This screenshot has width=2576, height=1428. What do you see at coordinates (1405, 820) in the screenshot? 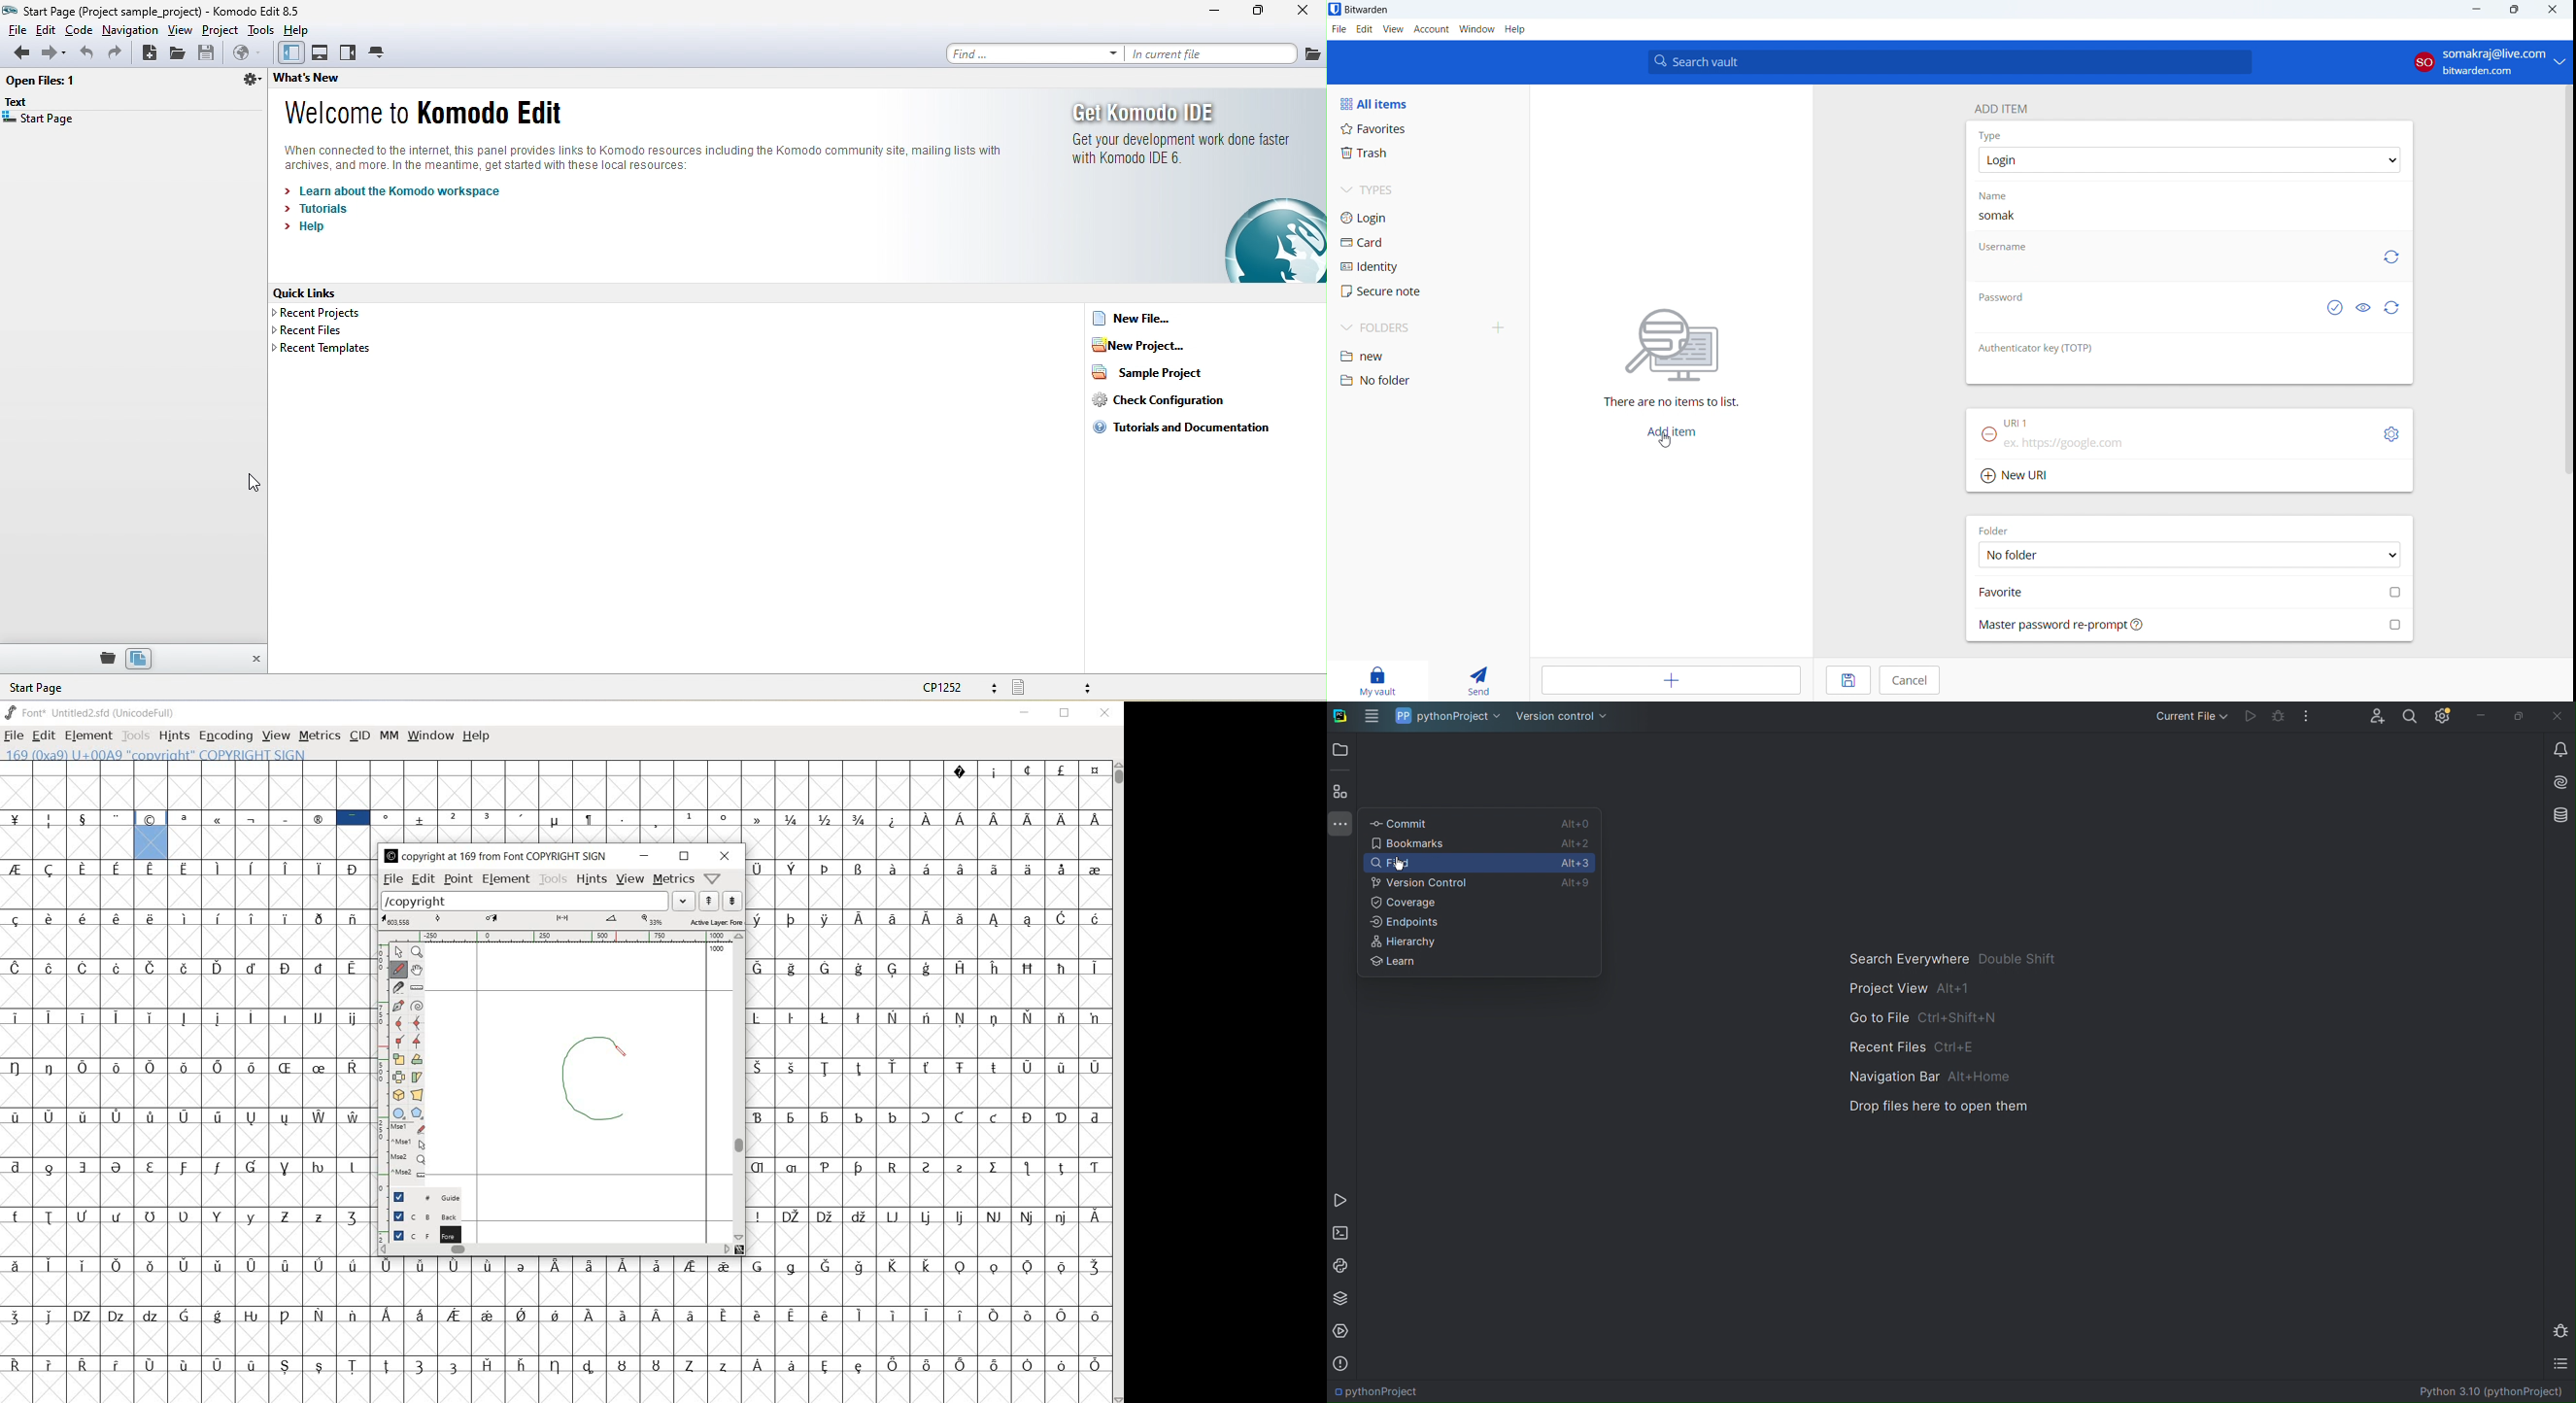
I see `Commit` at bounding box center [1405, 820].